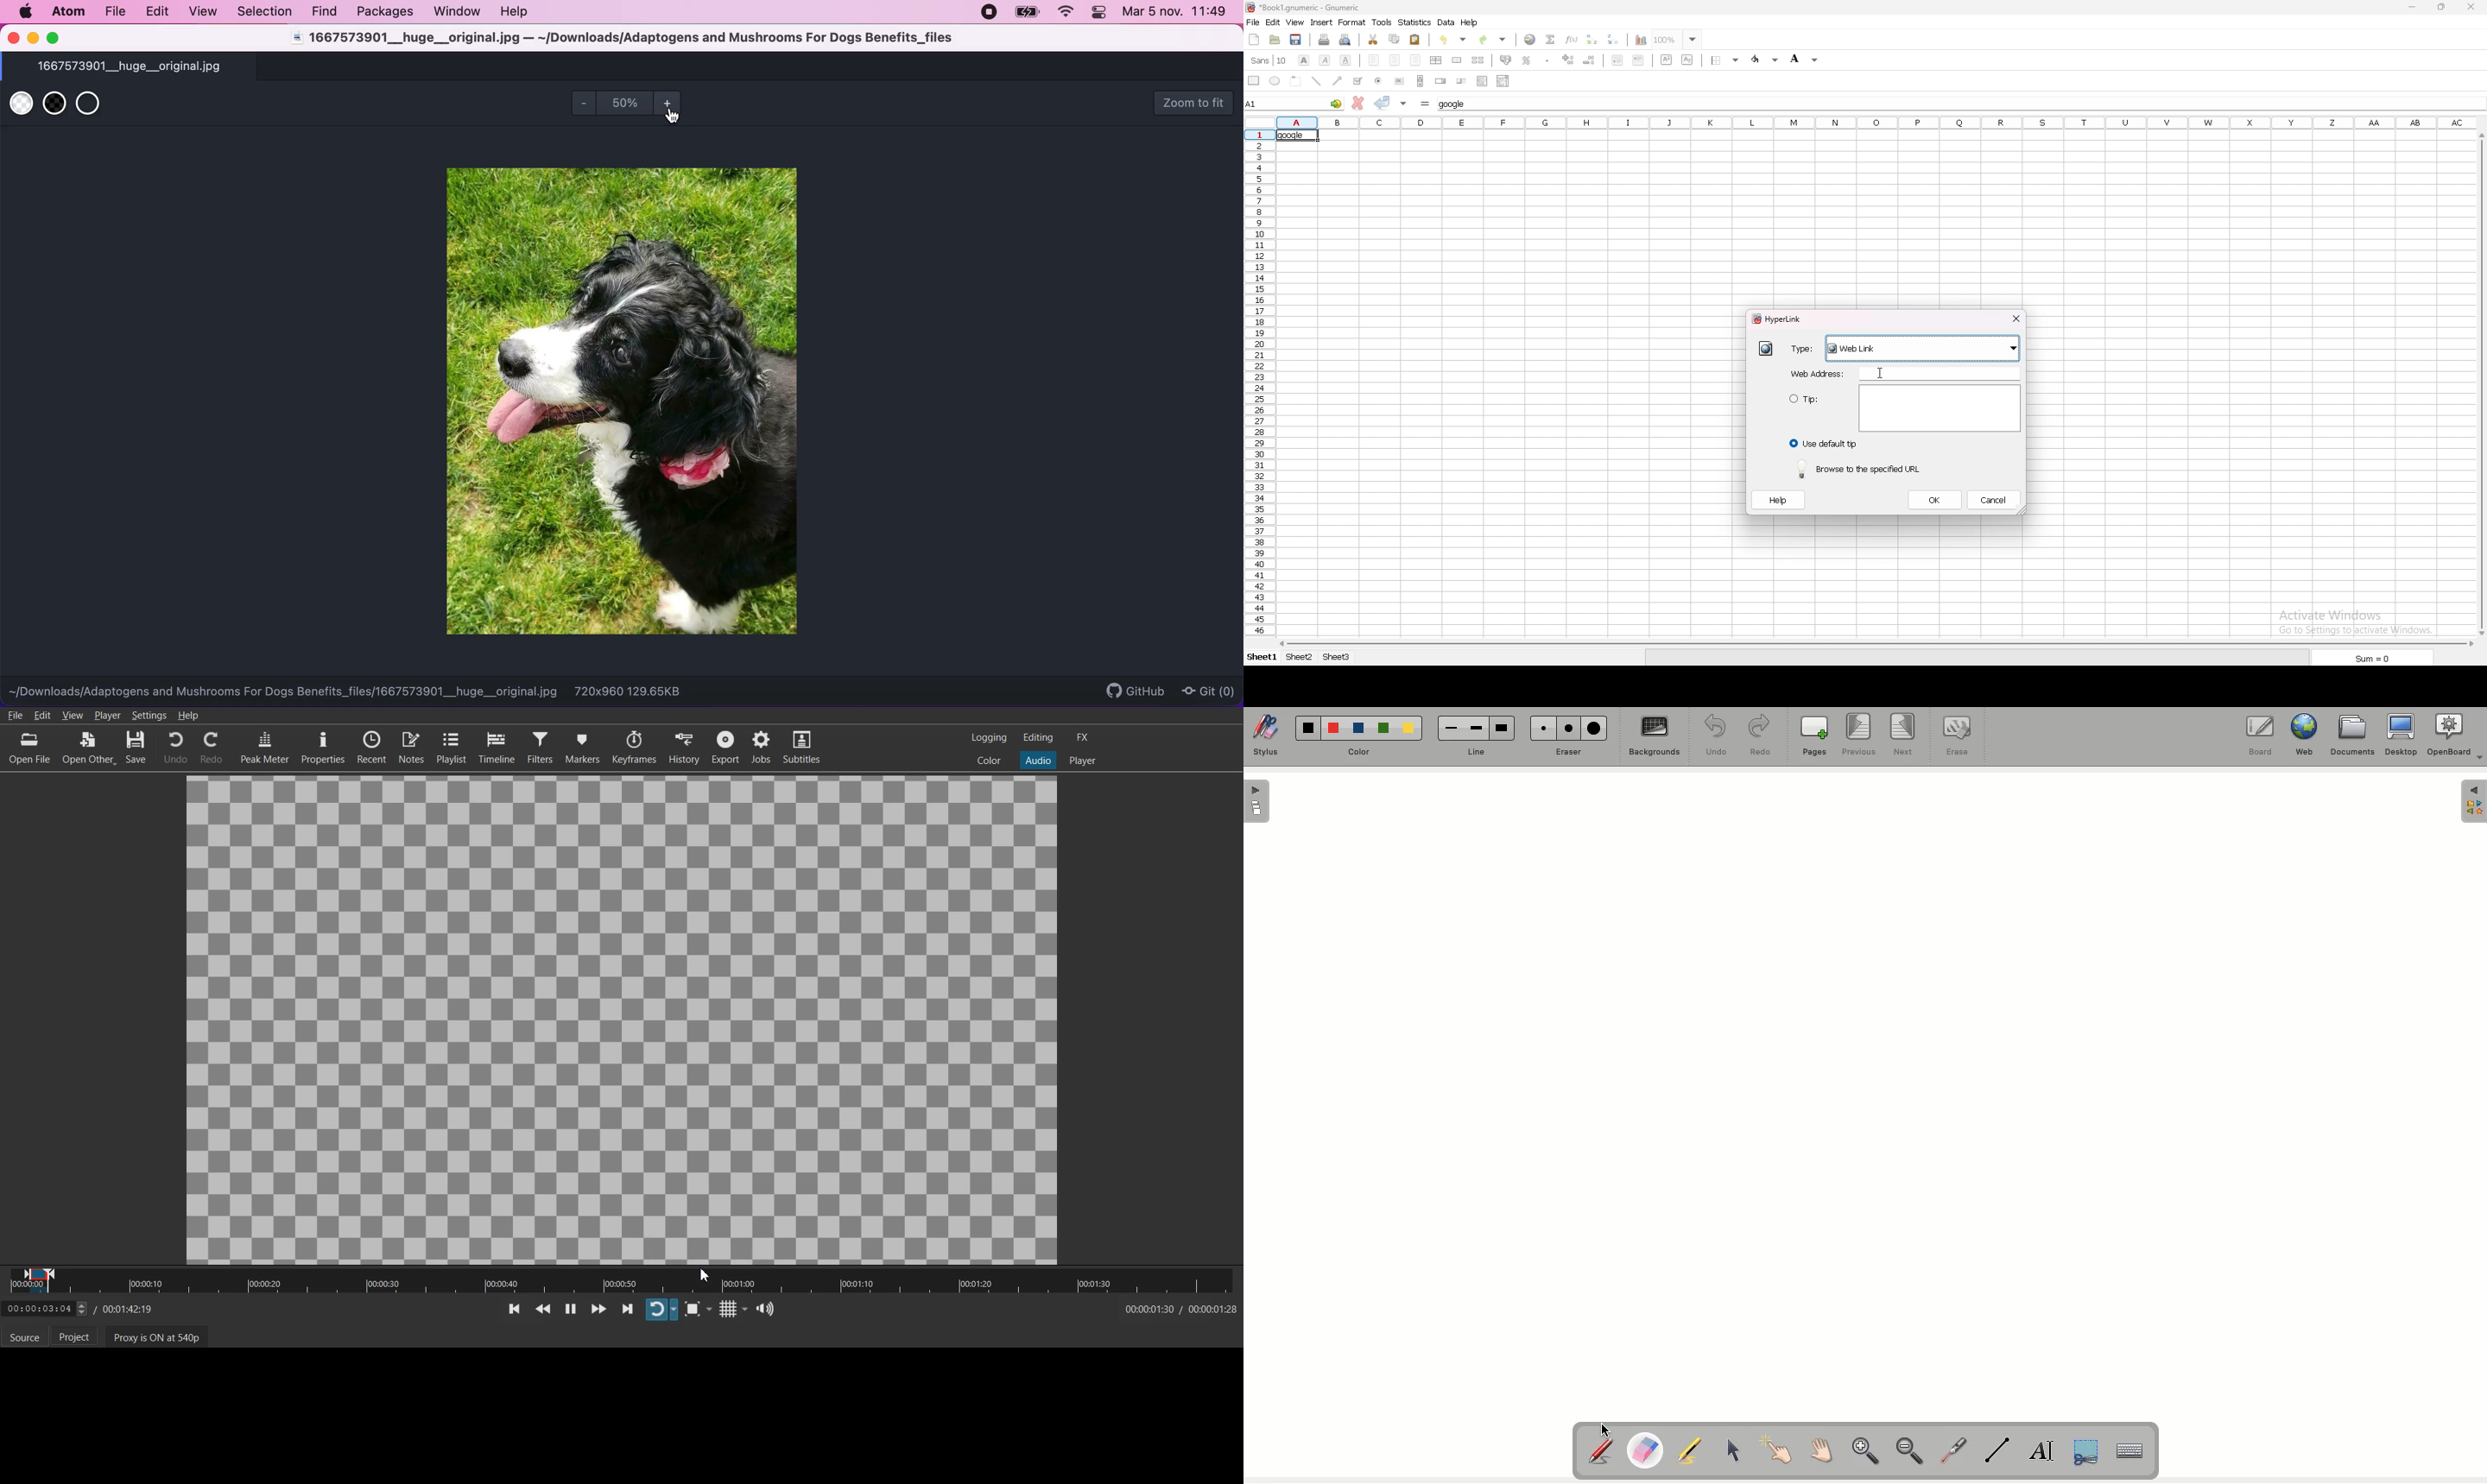 The height and width of the screenshot is (1484, 2492). Describe the element at coordinates (598, 1309) in the screenshot. I see `Play Quickly Forwards` at that location.